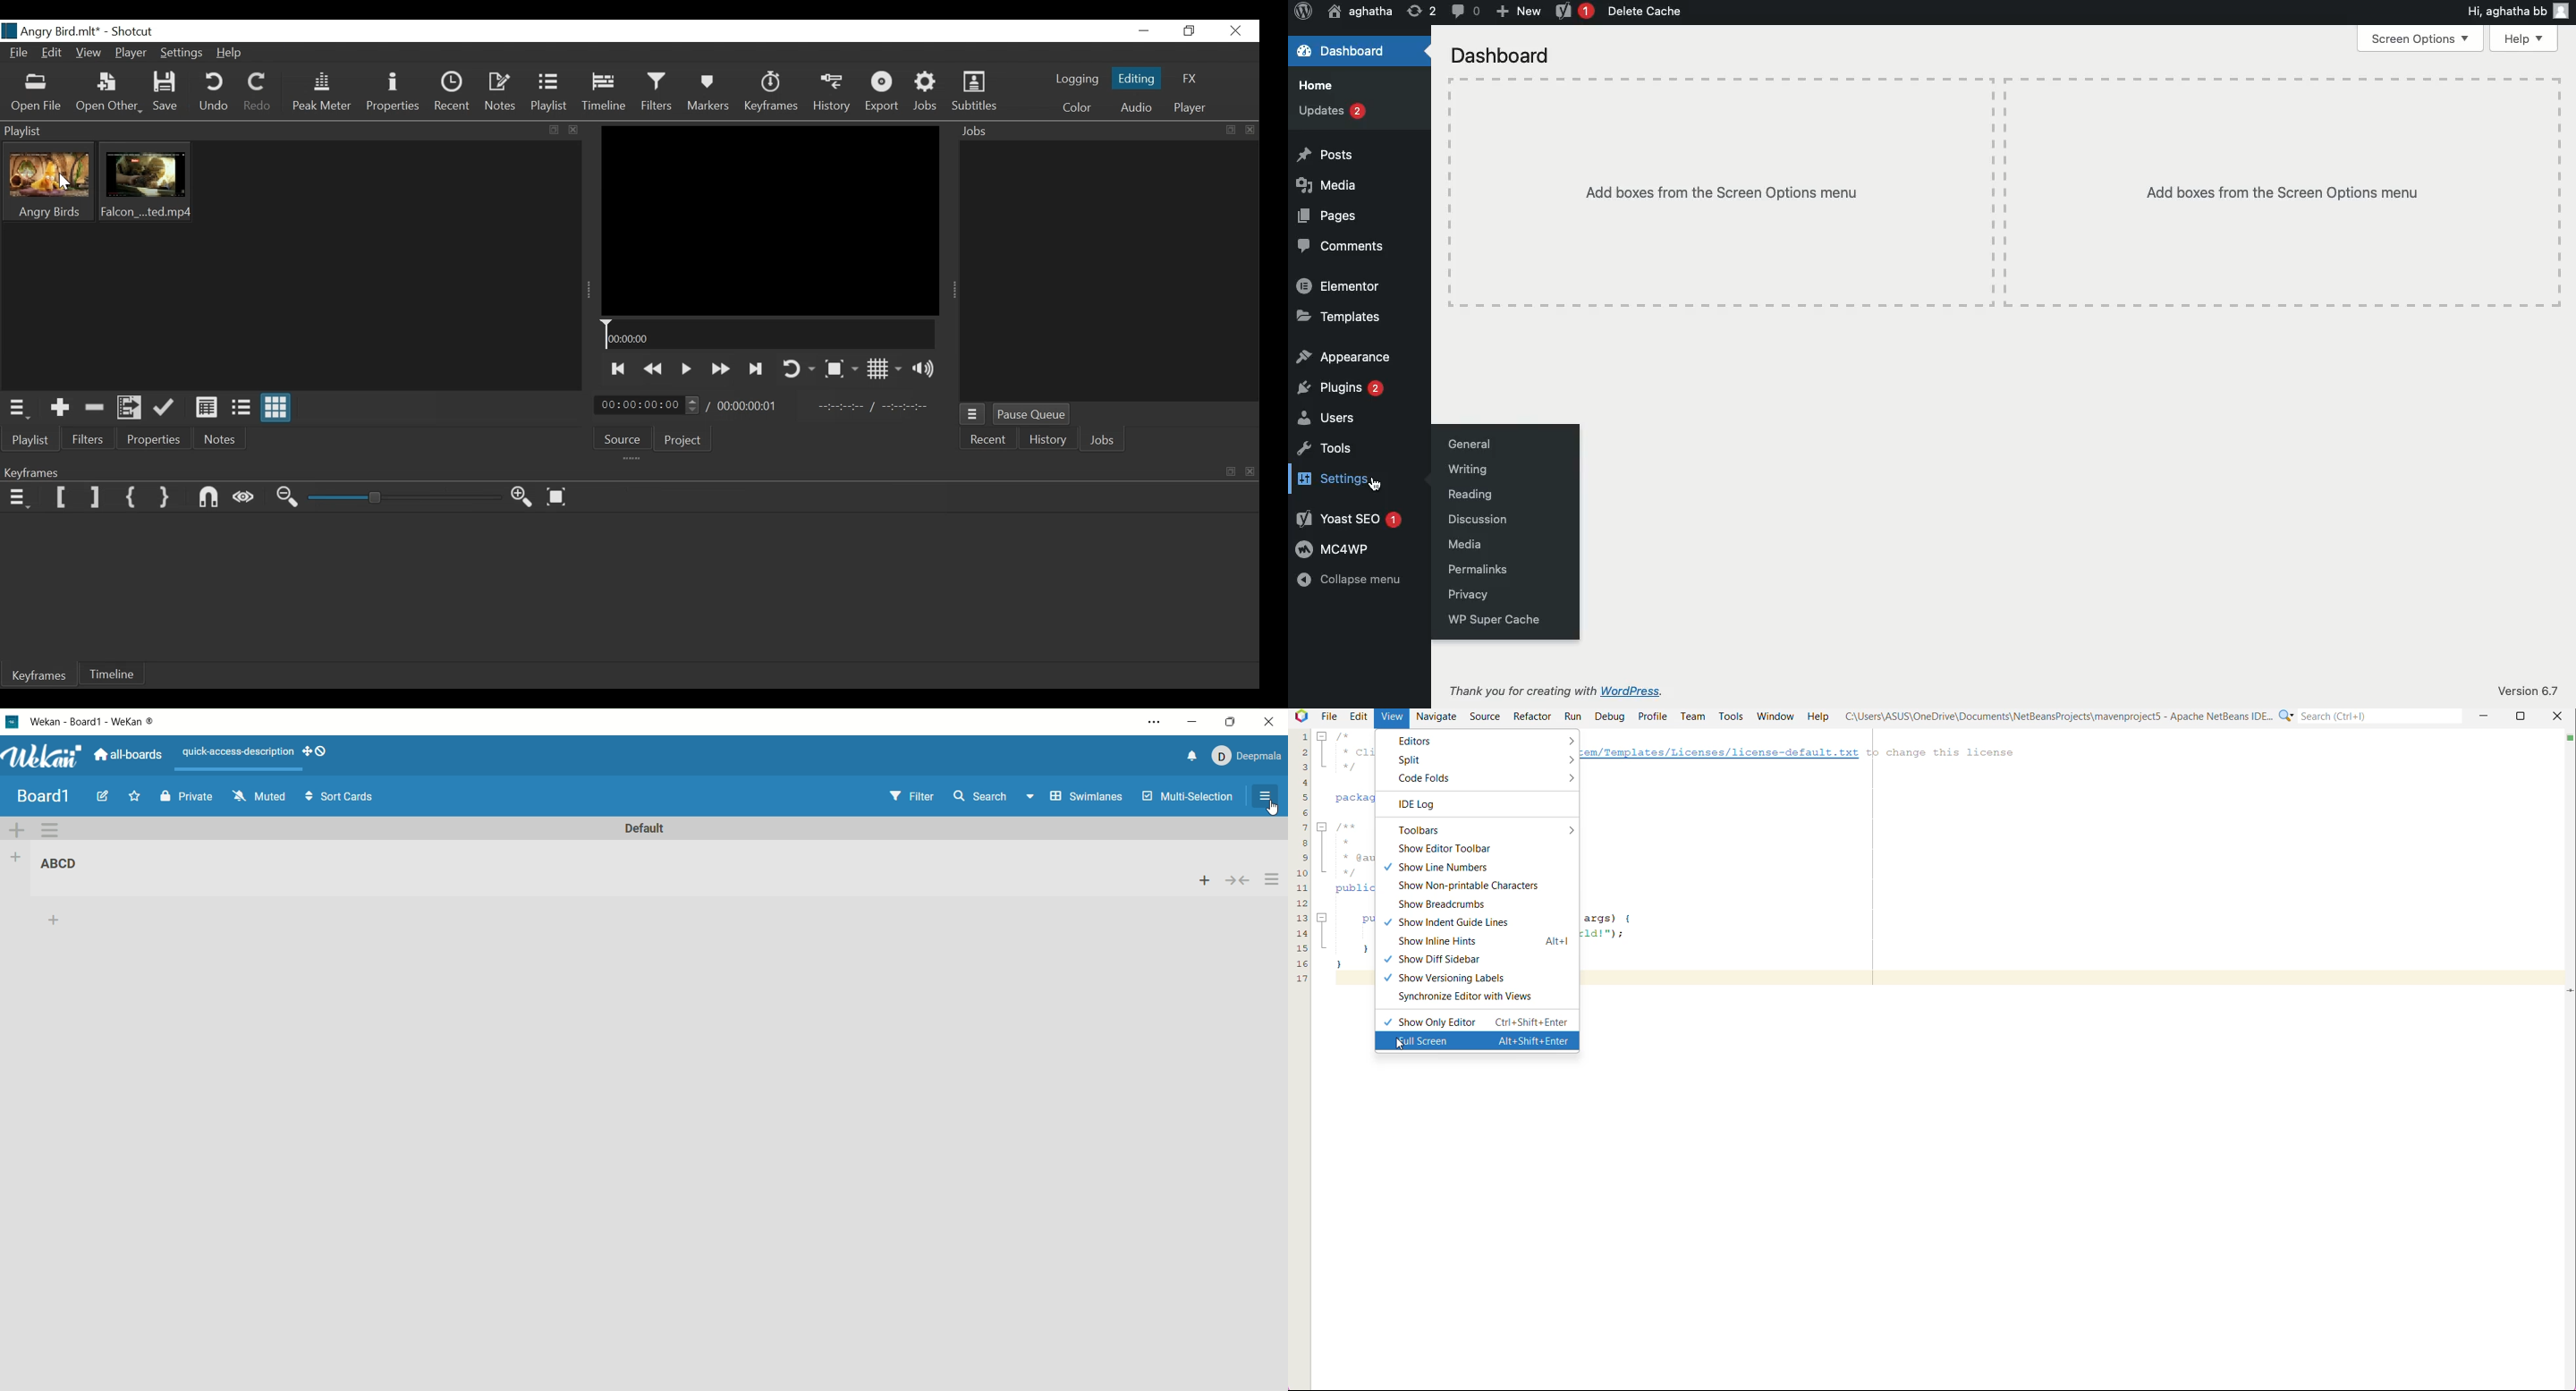 The height and width of the screenshot is (1400, 2576). Describe the element at coordinates (2512, 12) in the screenshot. I see `Hi, aghatha bb` at that location.